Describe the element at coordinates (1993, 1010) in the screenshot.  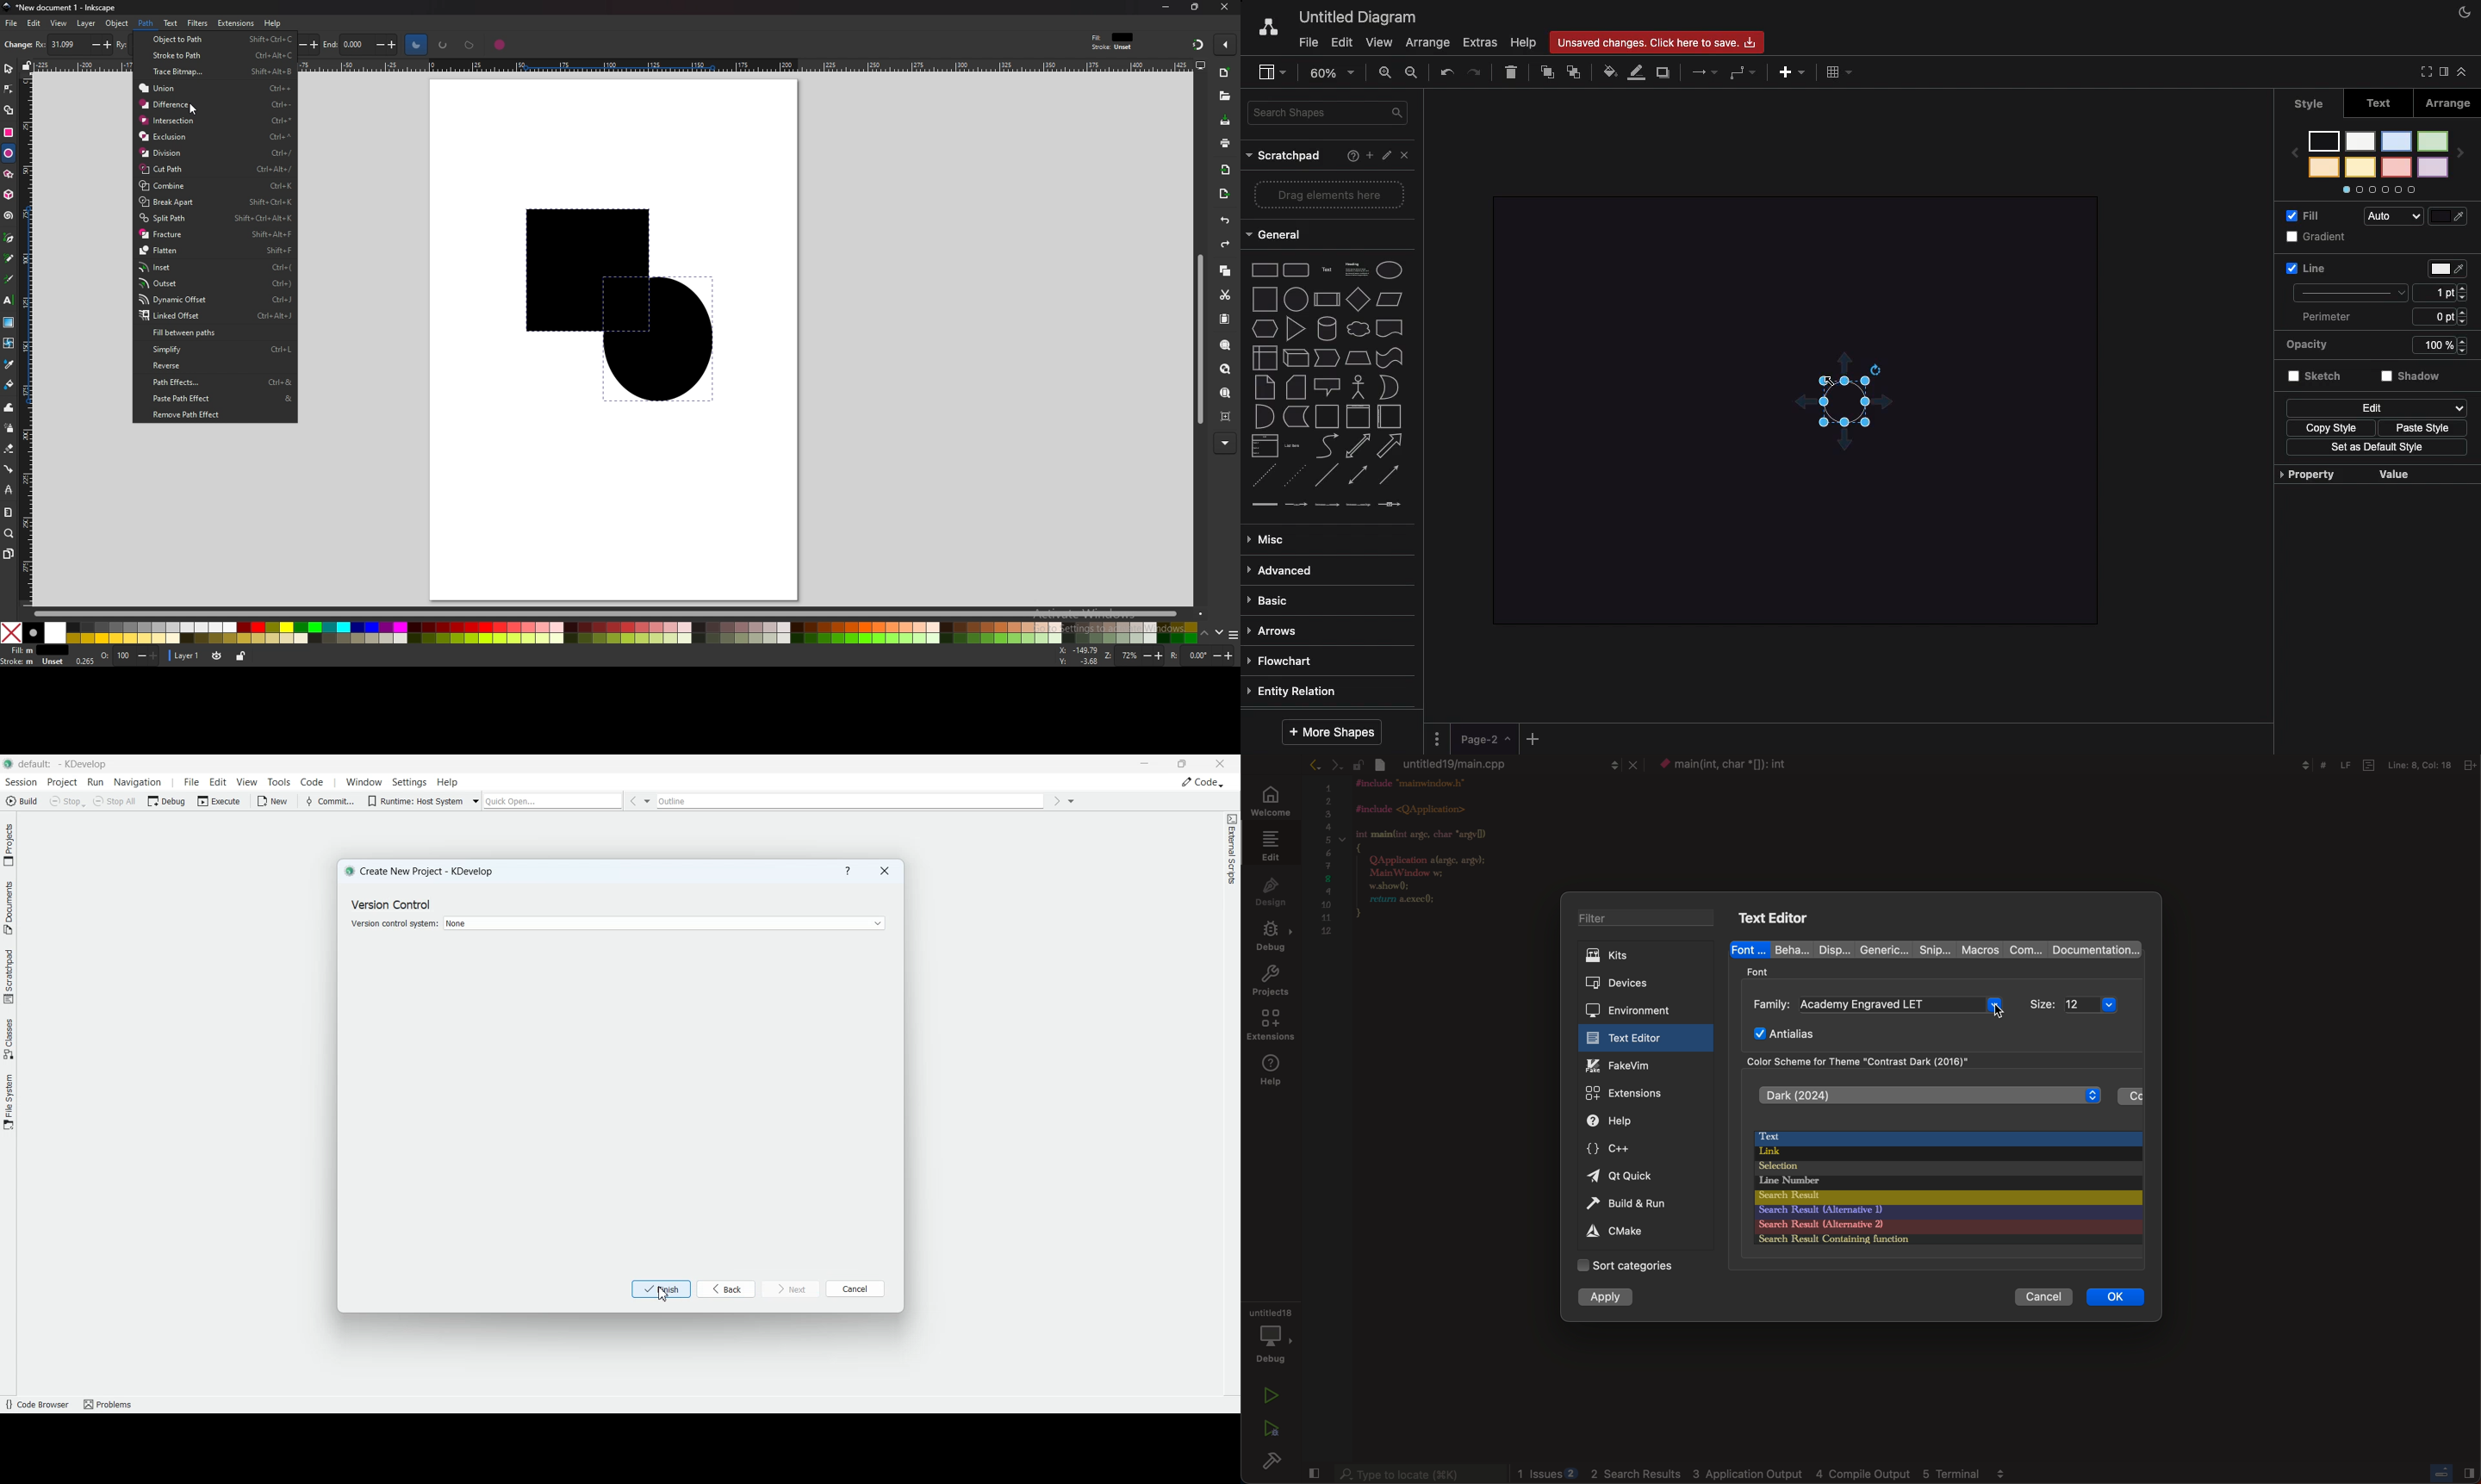
I see `cursor` at that location.